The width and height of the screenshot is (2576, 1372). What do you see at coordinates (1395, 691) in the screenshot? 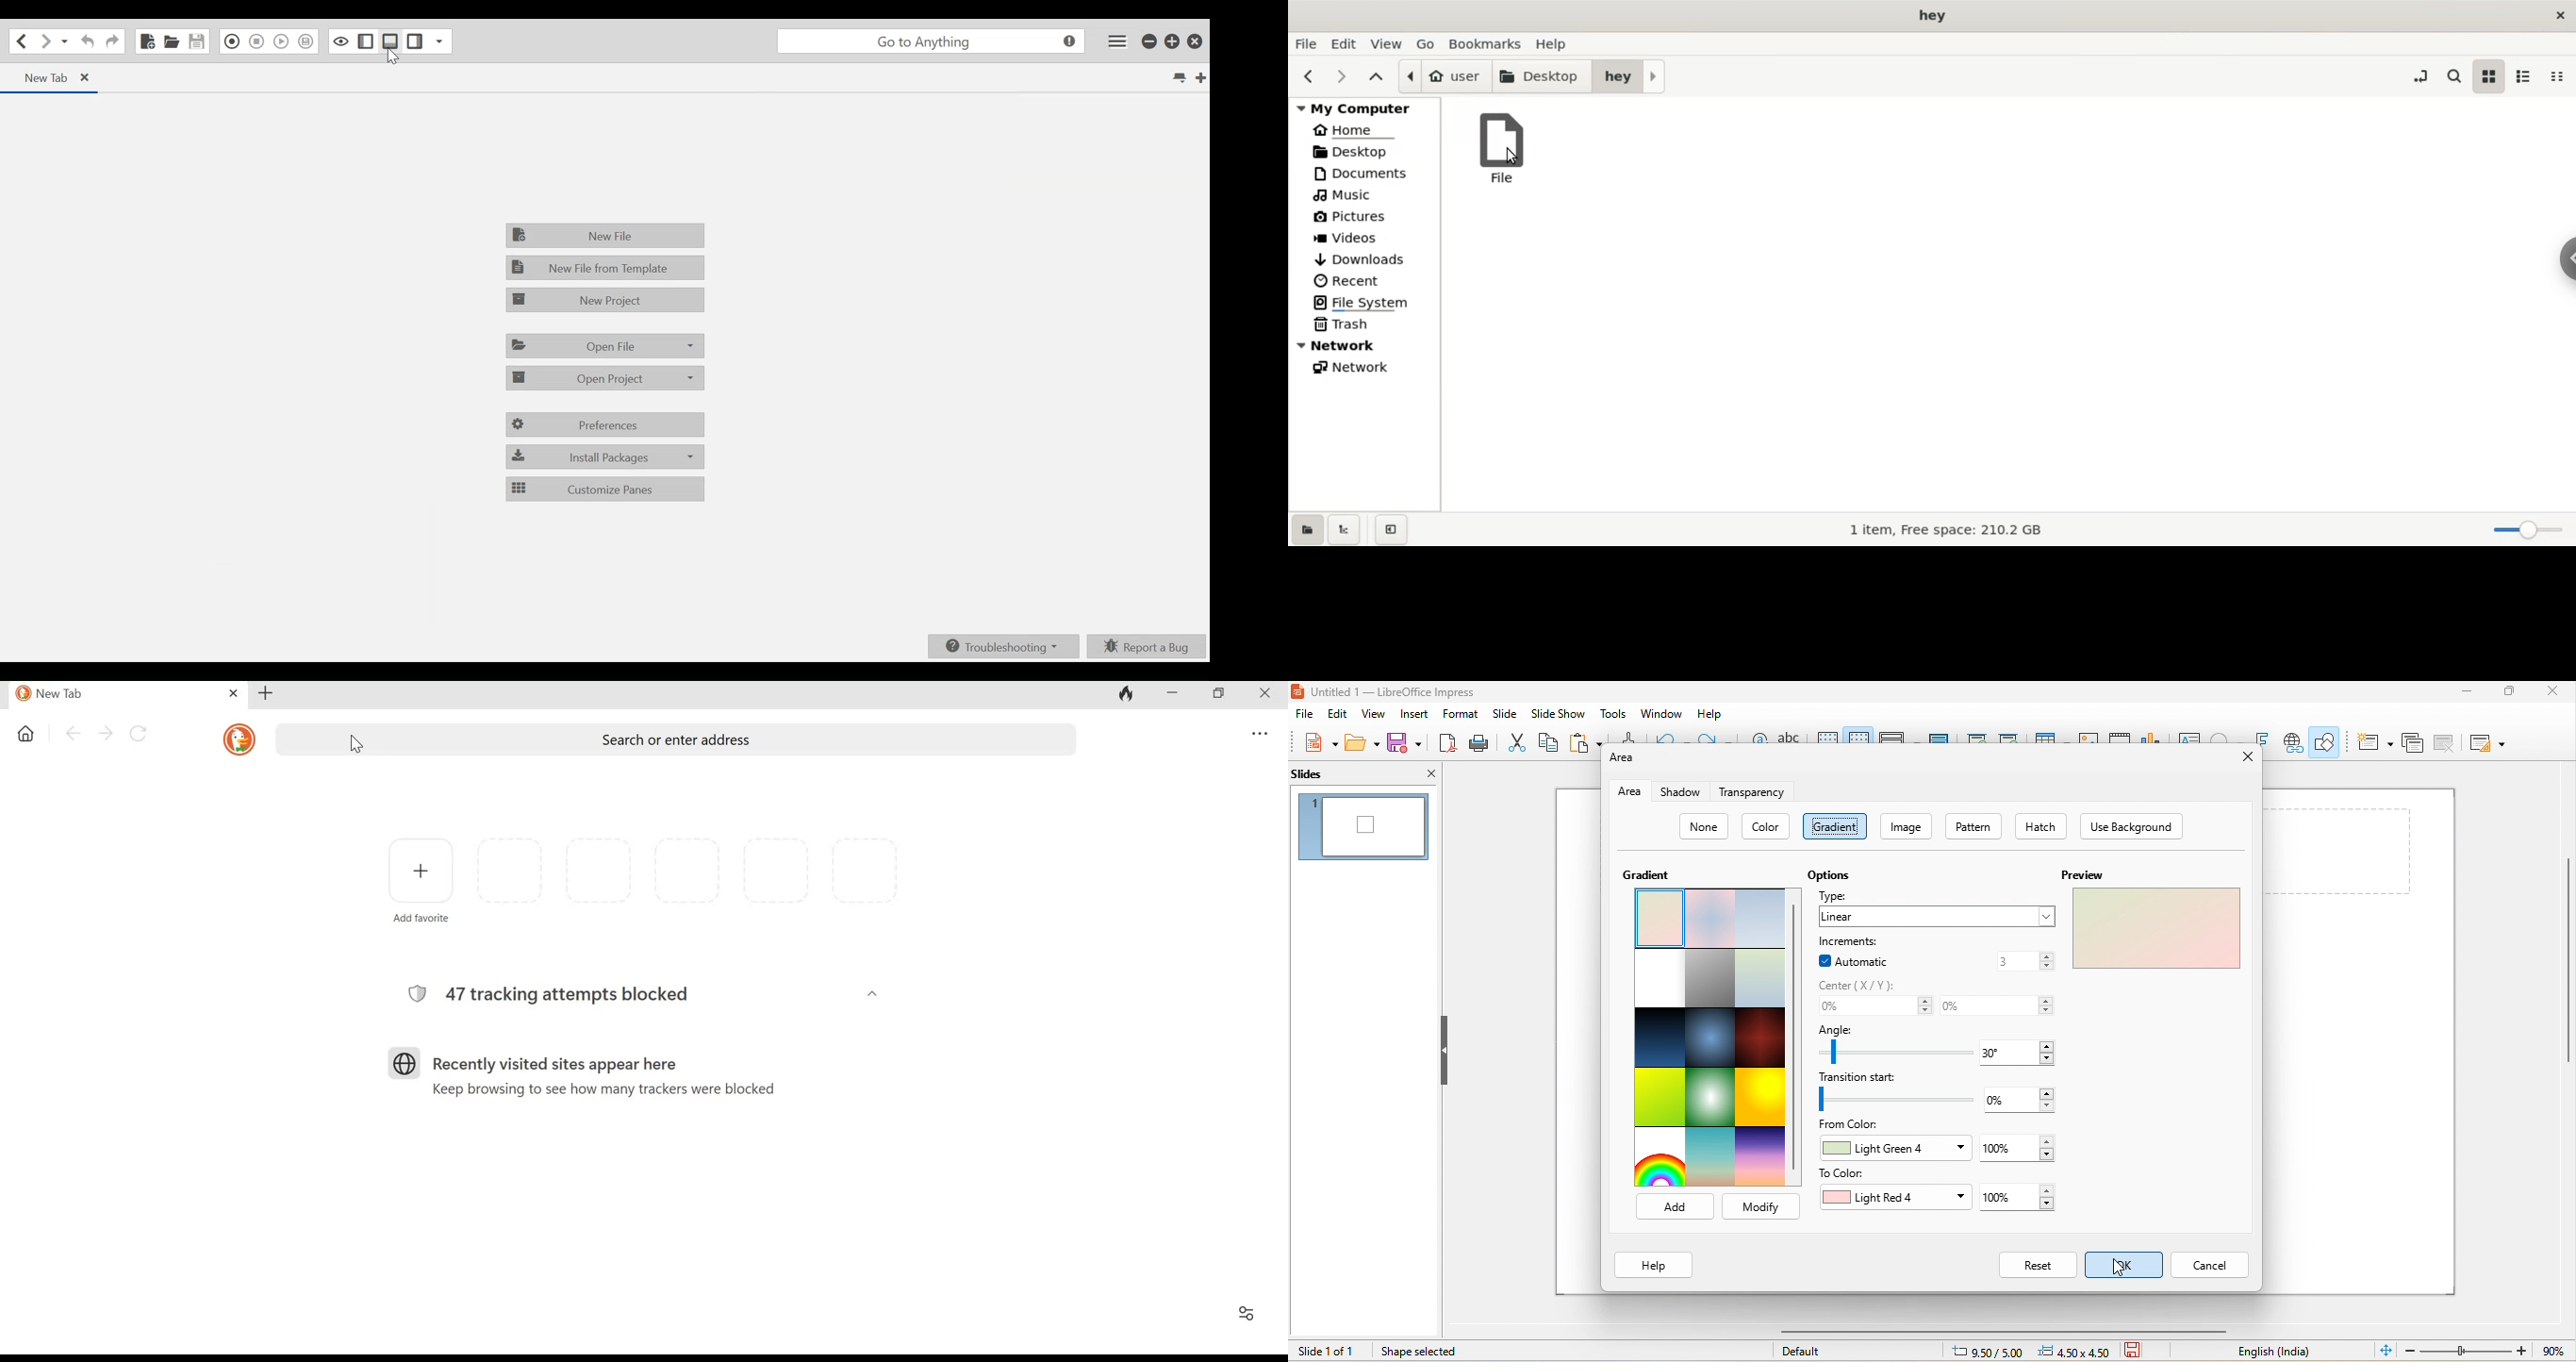
I see `title` at bounding box center [1395, 691].